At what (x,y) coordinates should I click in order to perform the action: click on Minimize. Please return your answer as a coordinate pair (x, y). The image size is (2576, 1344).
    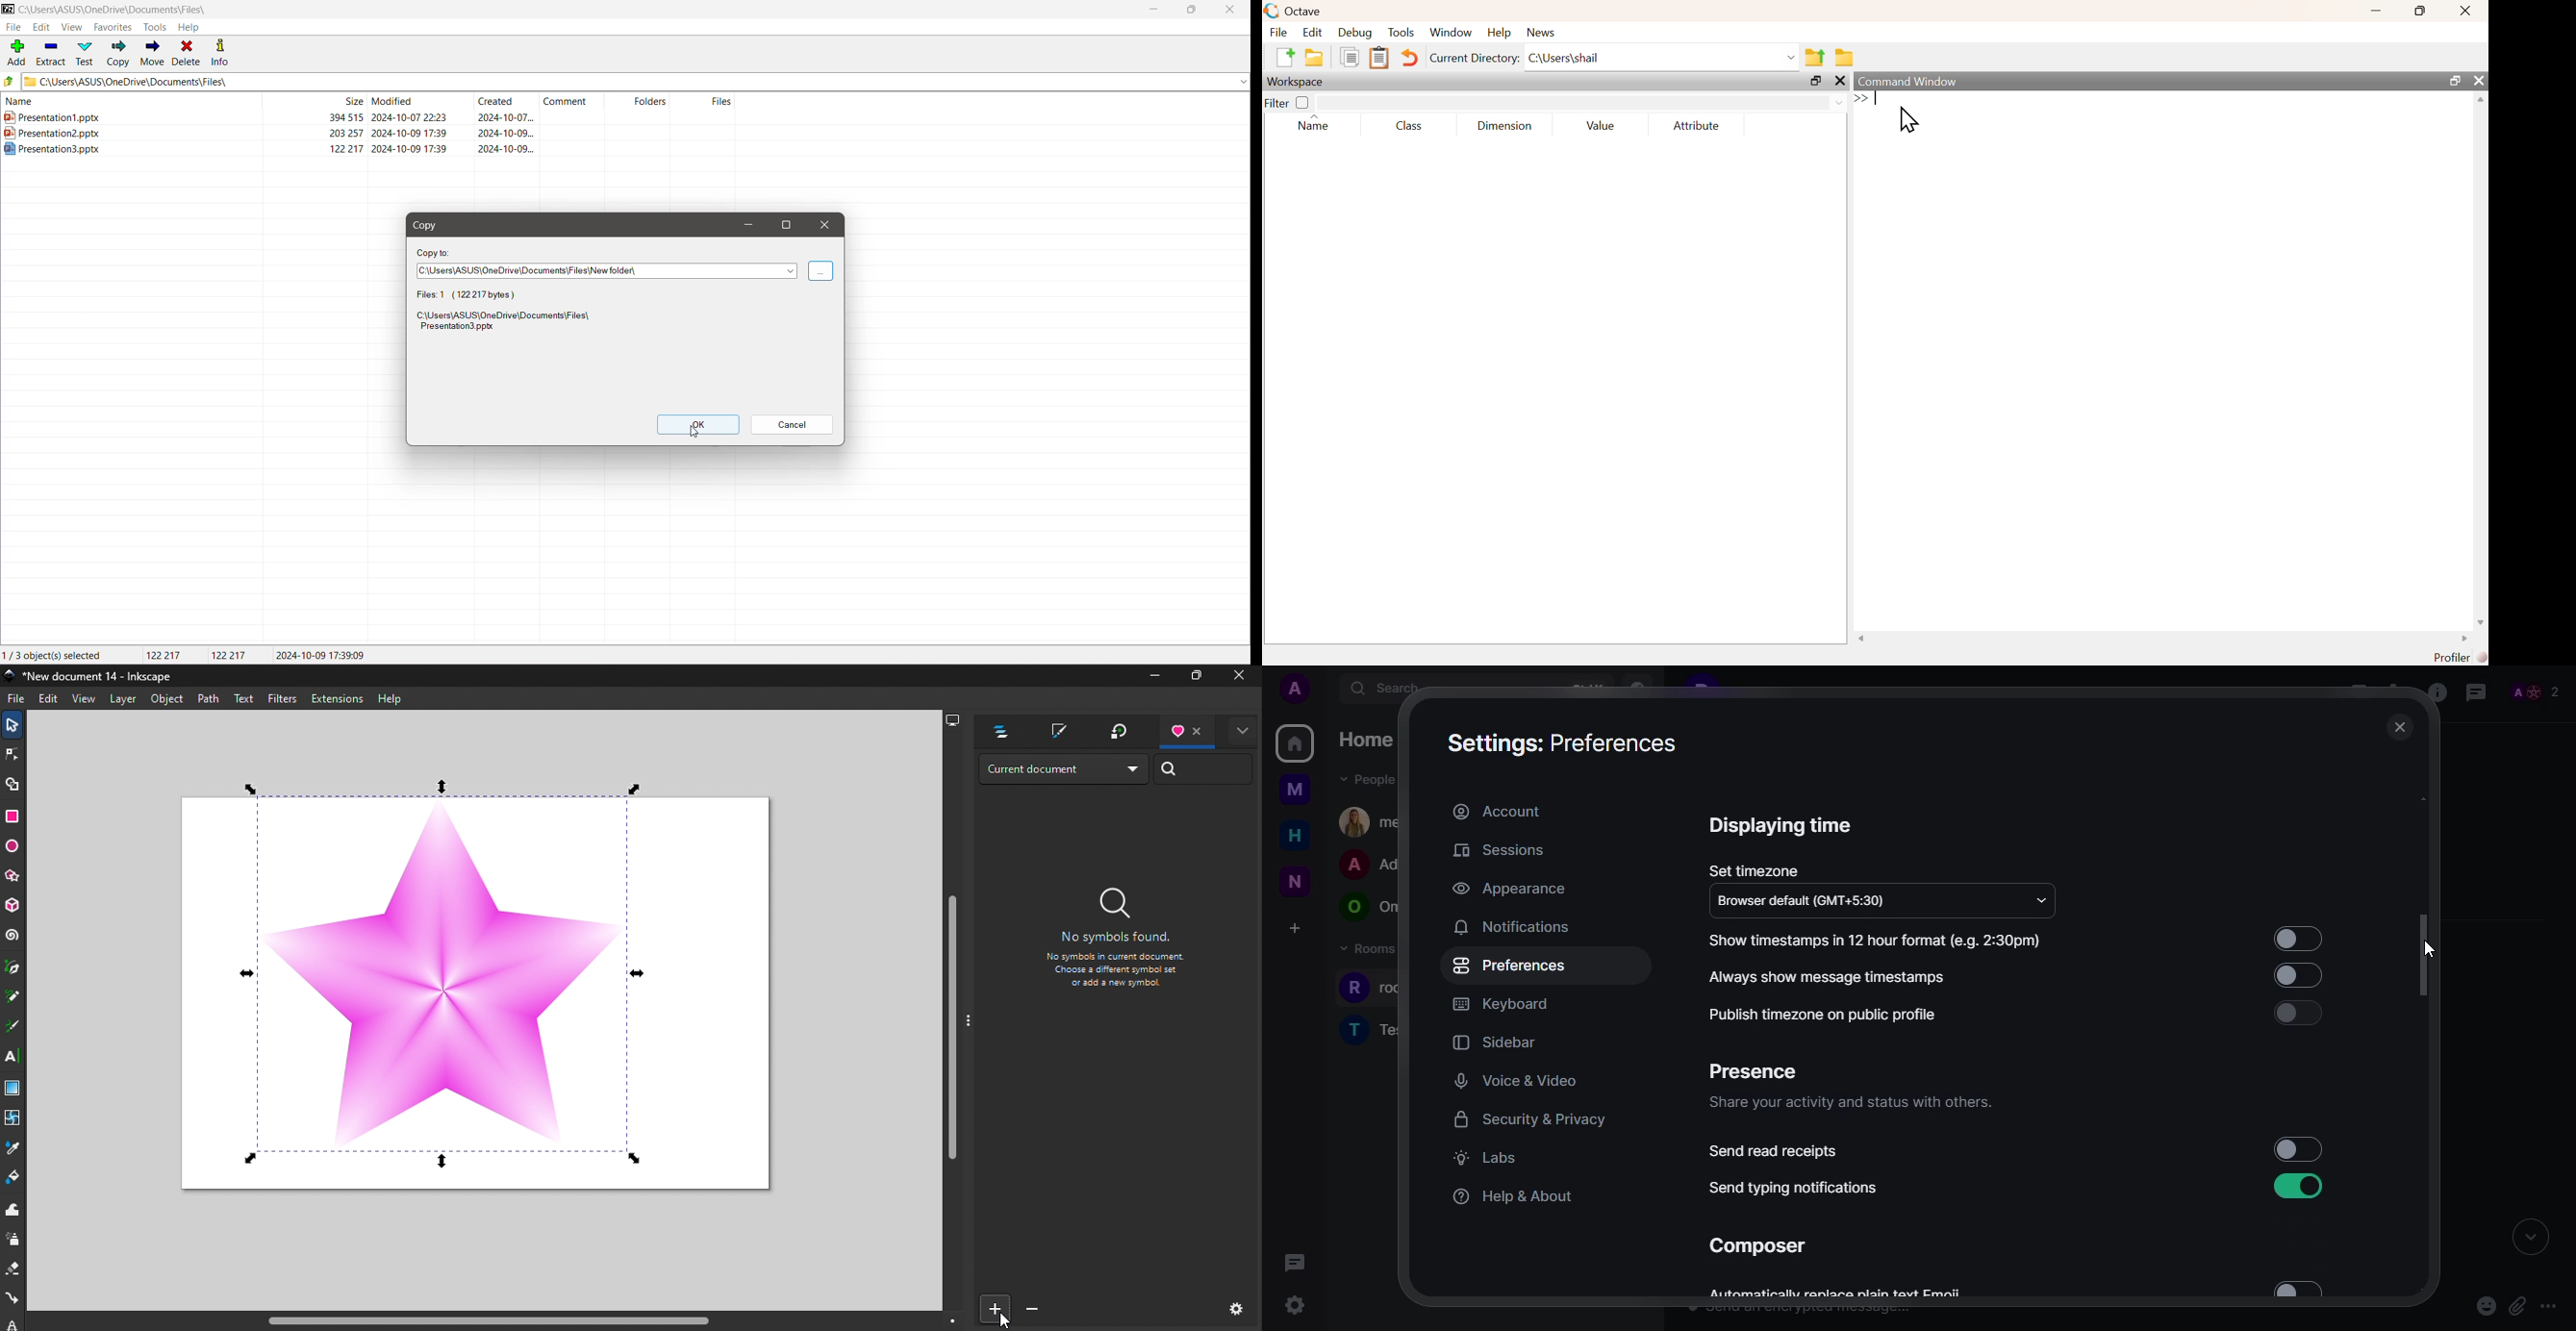
    Looking at the image, I should click on (748, 225).